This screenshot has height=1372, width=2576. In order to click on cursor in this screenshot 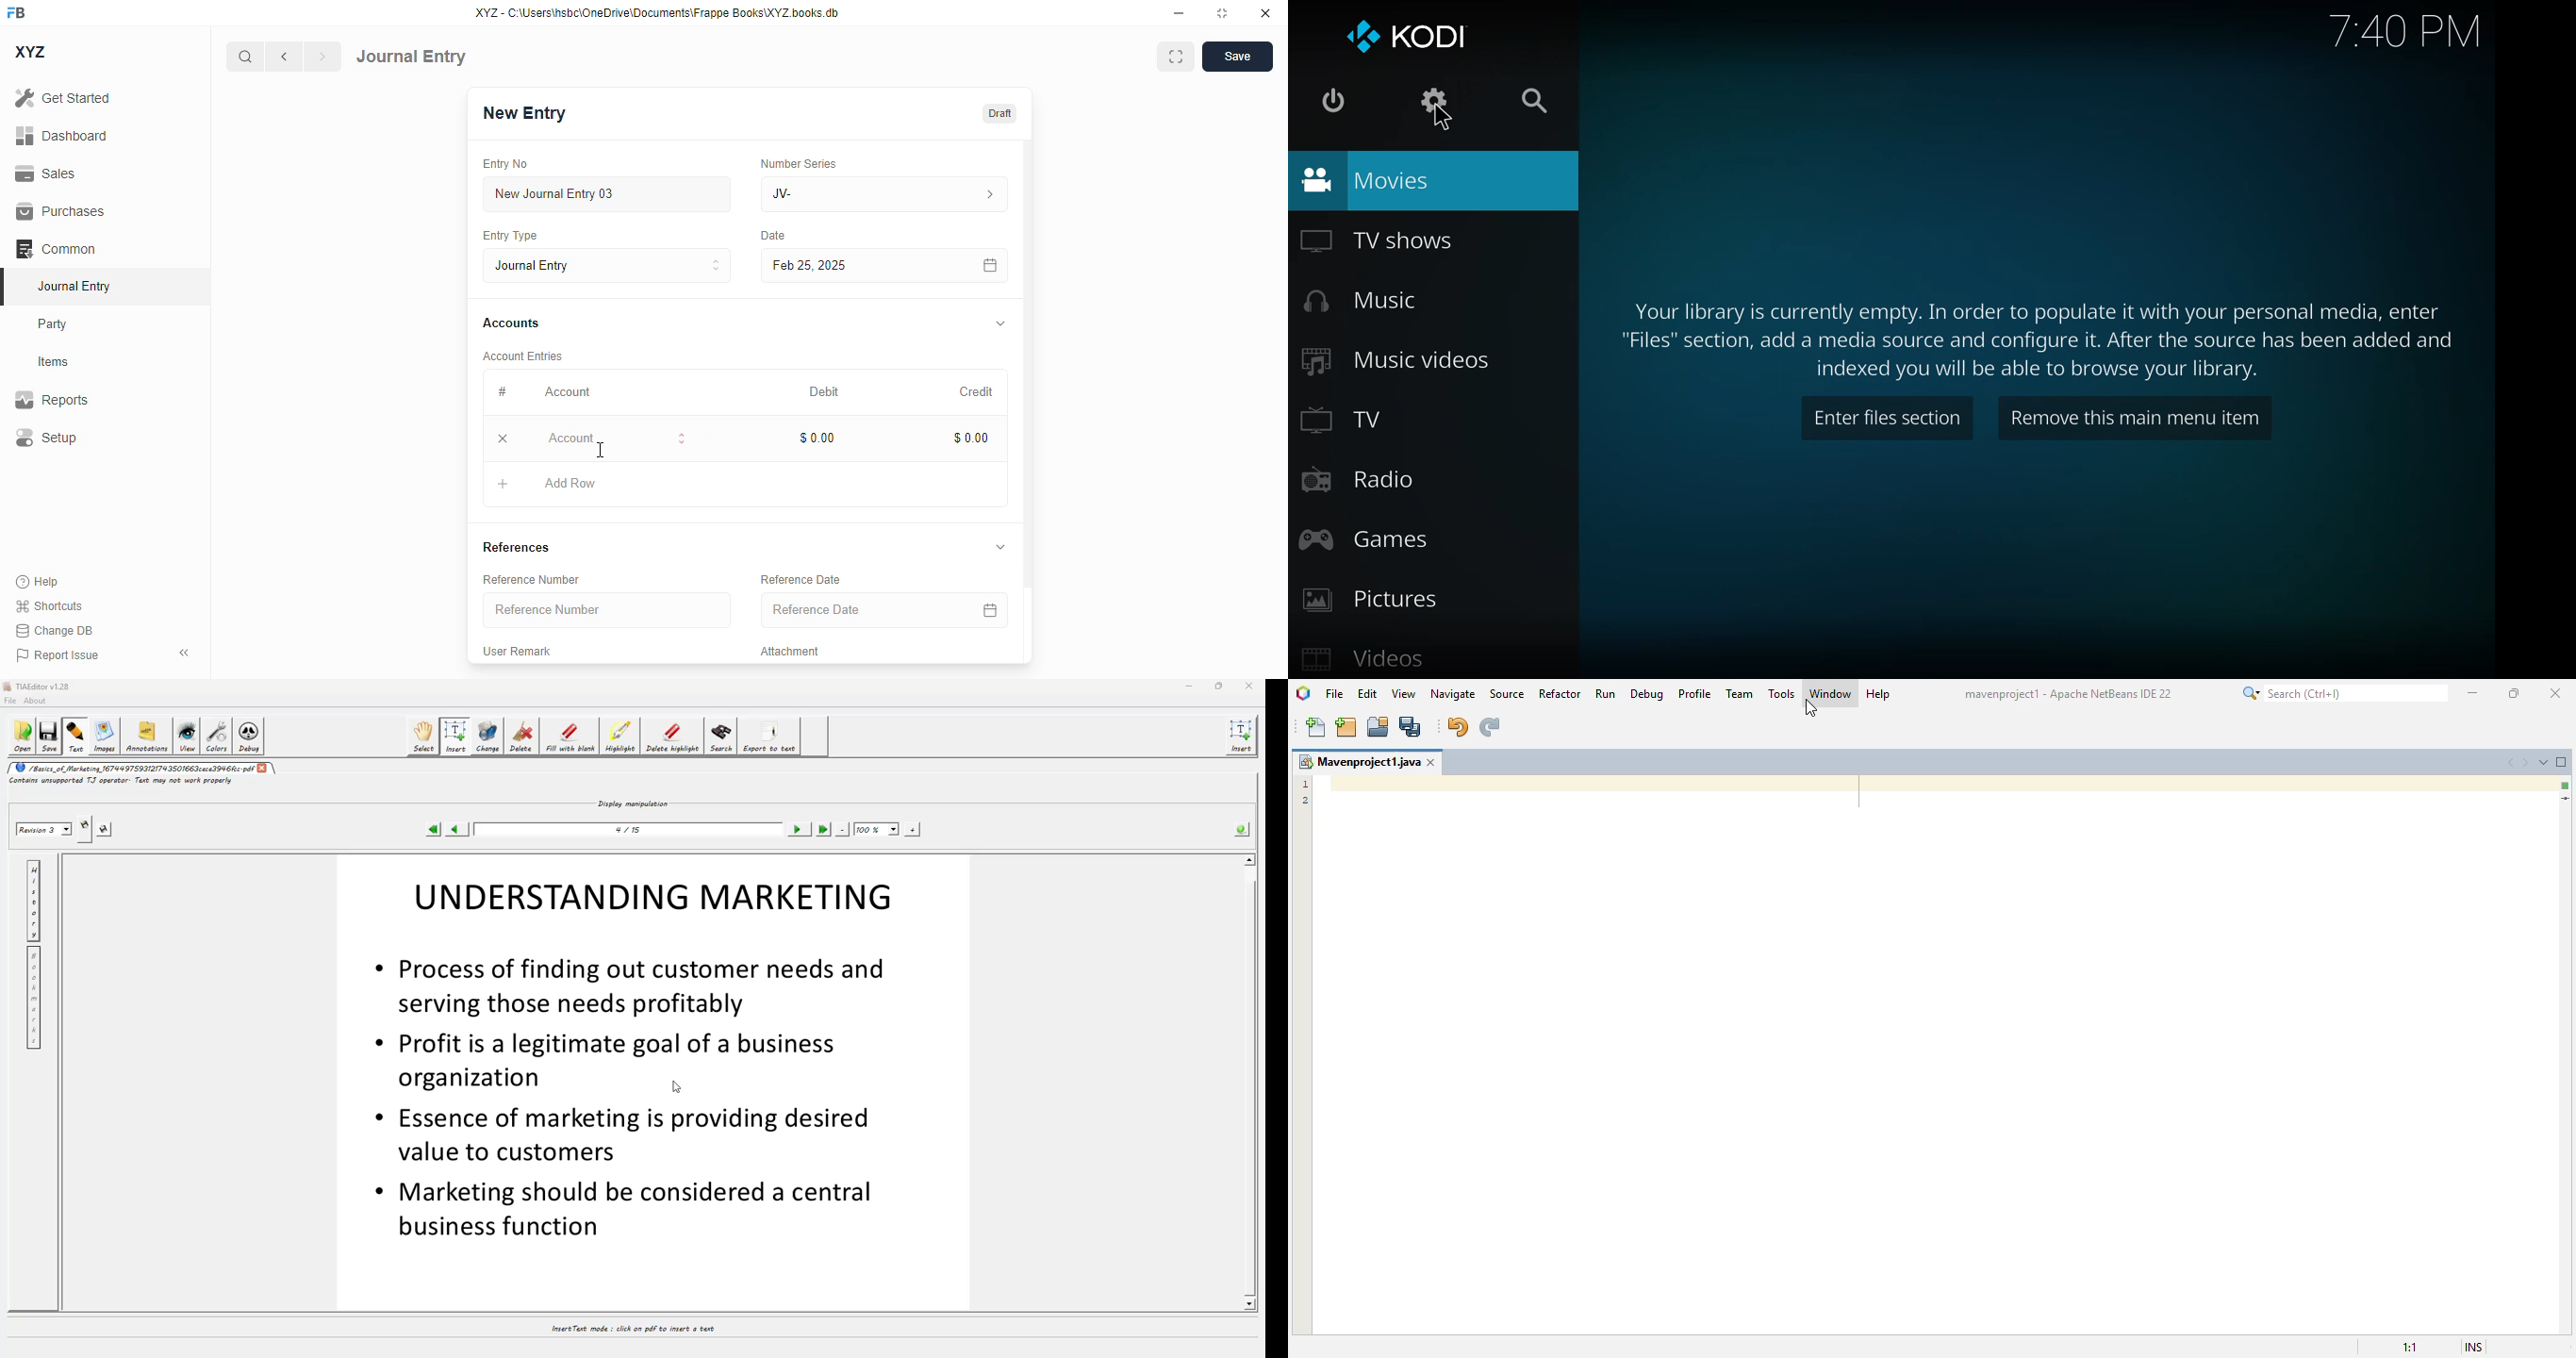, I will do `click(602, 450)`.